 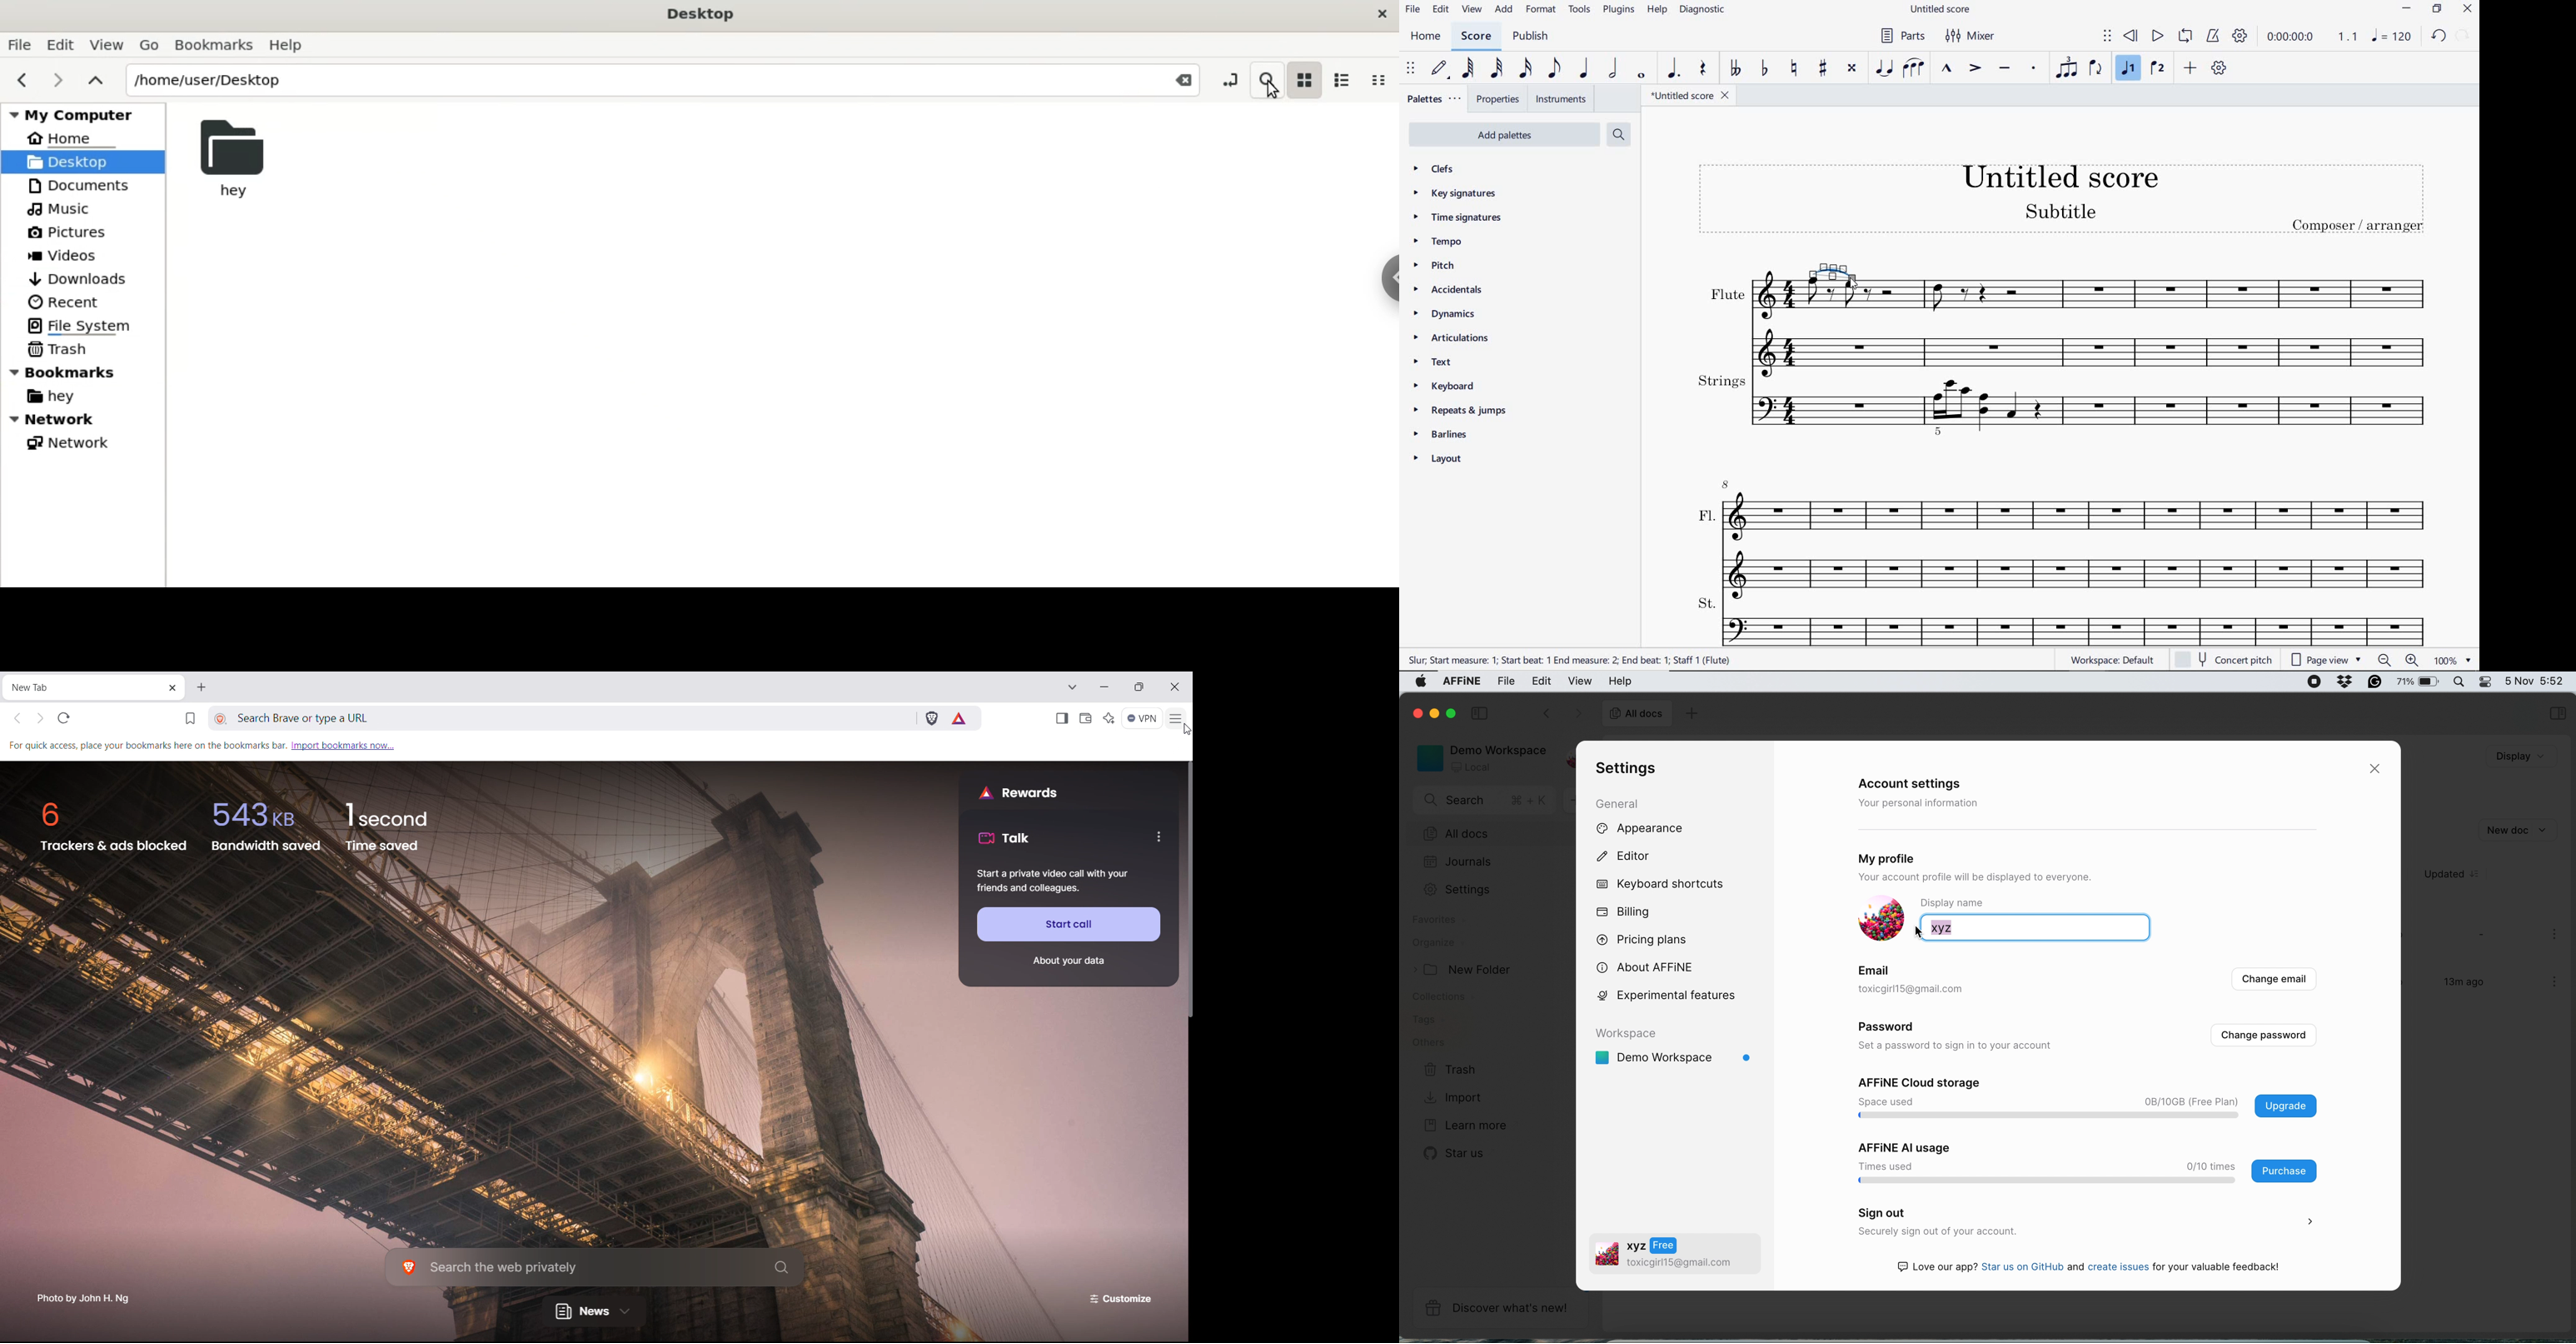 I want to click on general, so click(x=1626, y=803).